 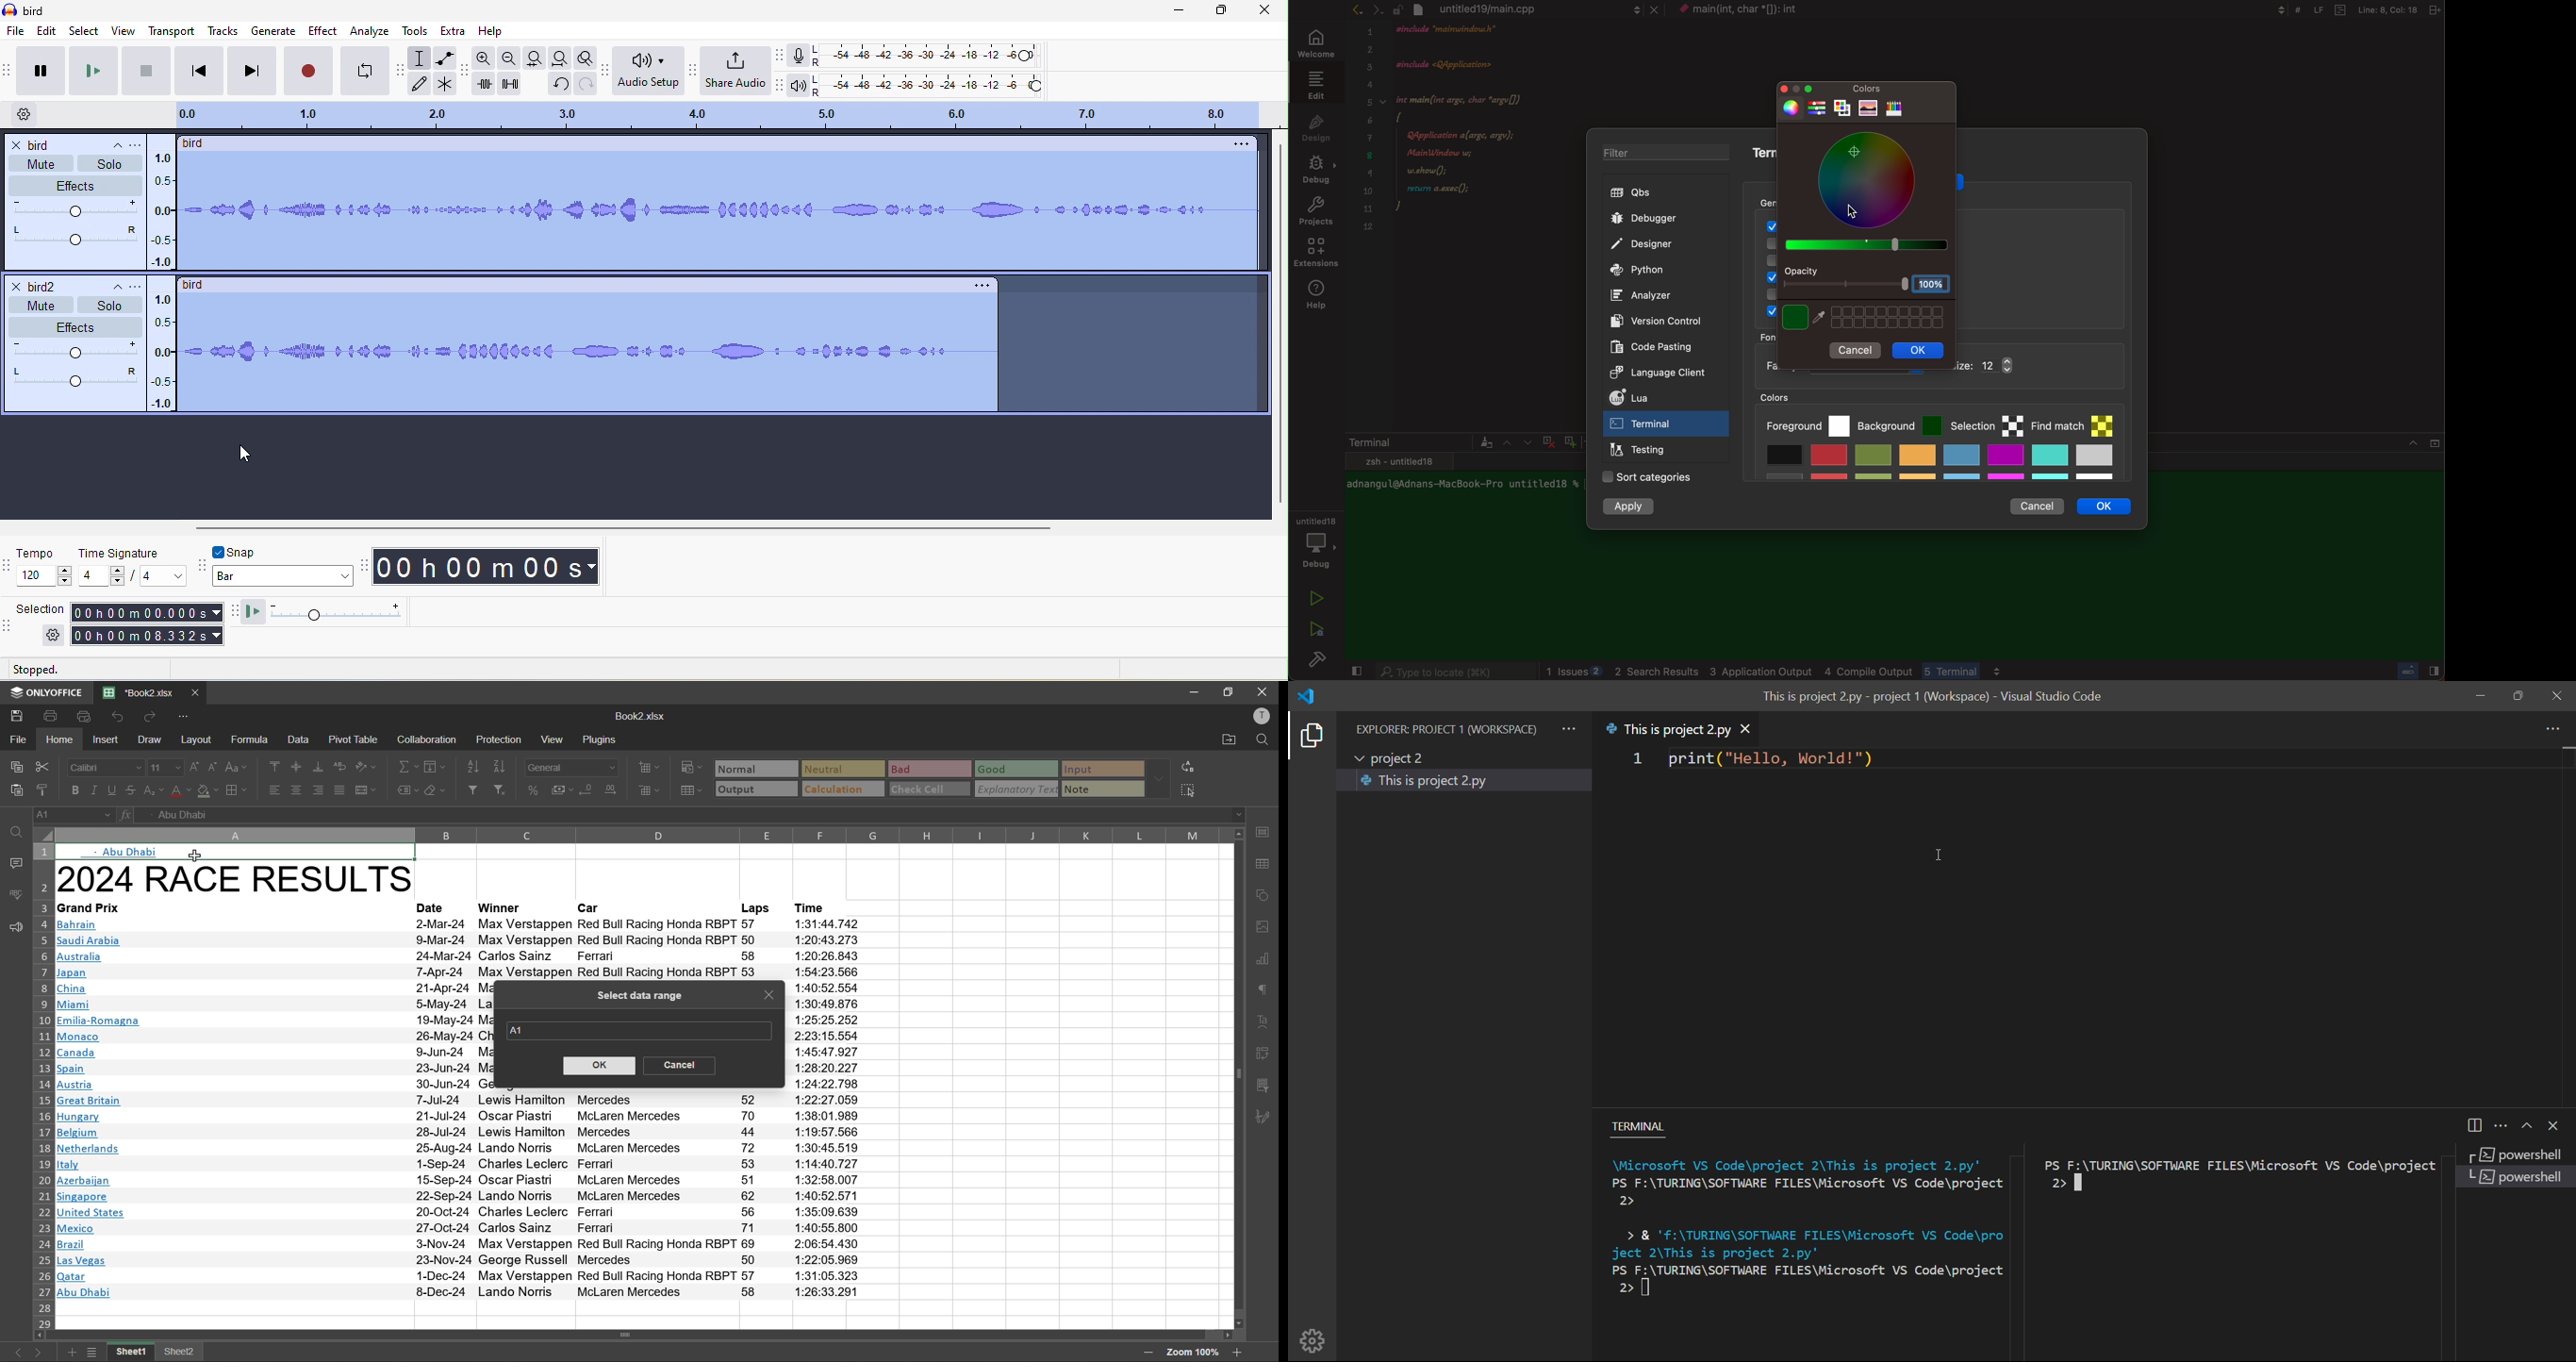 I want to click on fit project to width, so click(x=559, y=58).